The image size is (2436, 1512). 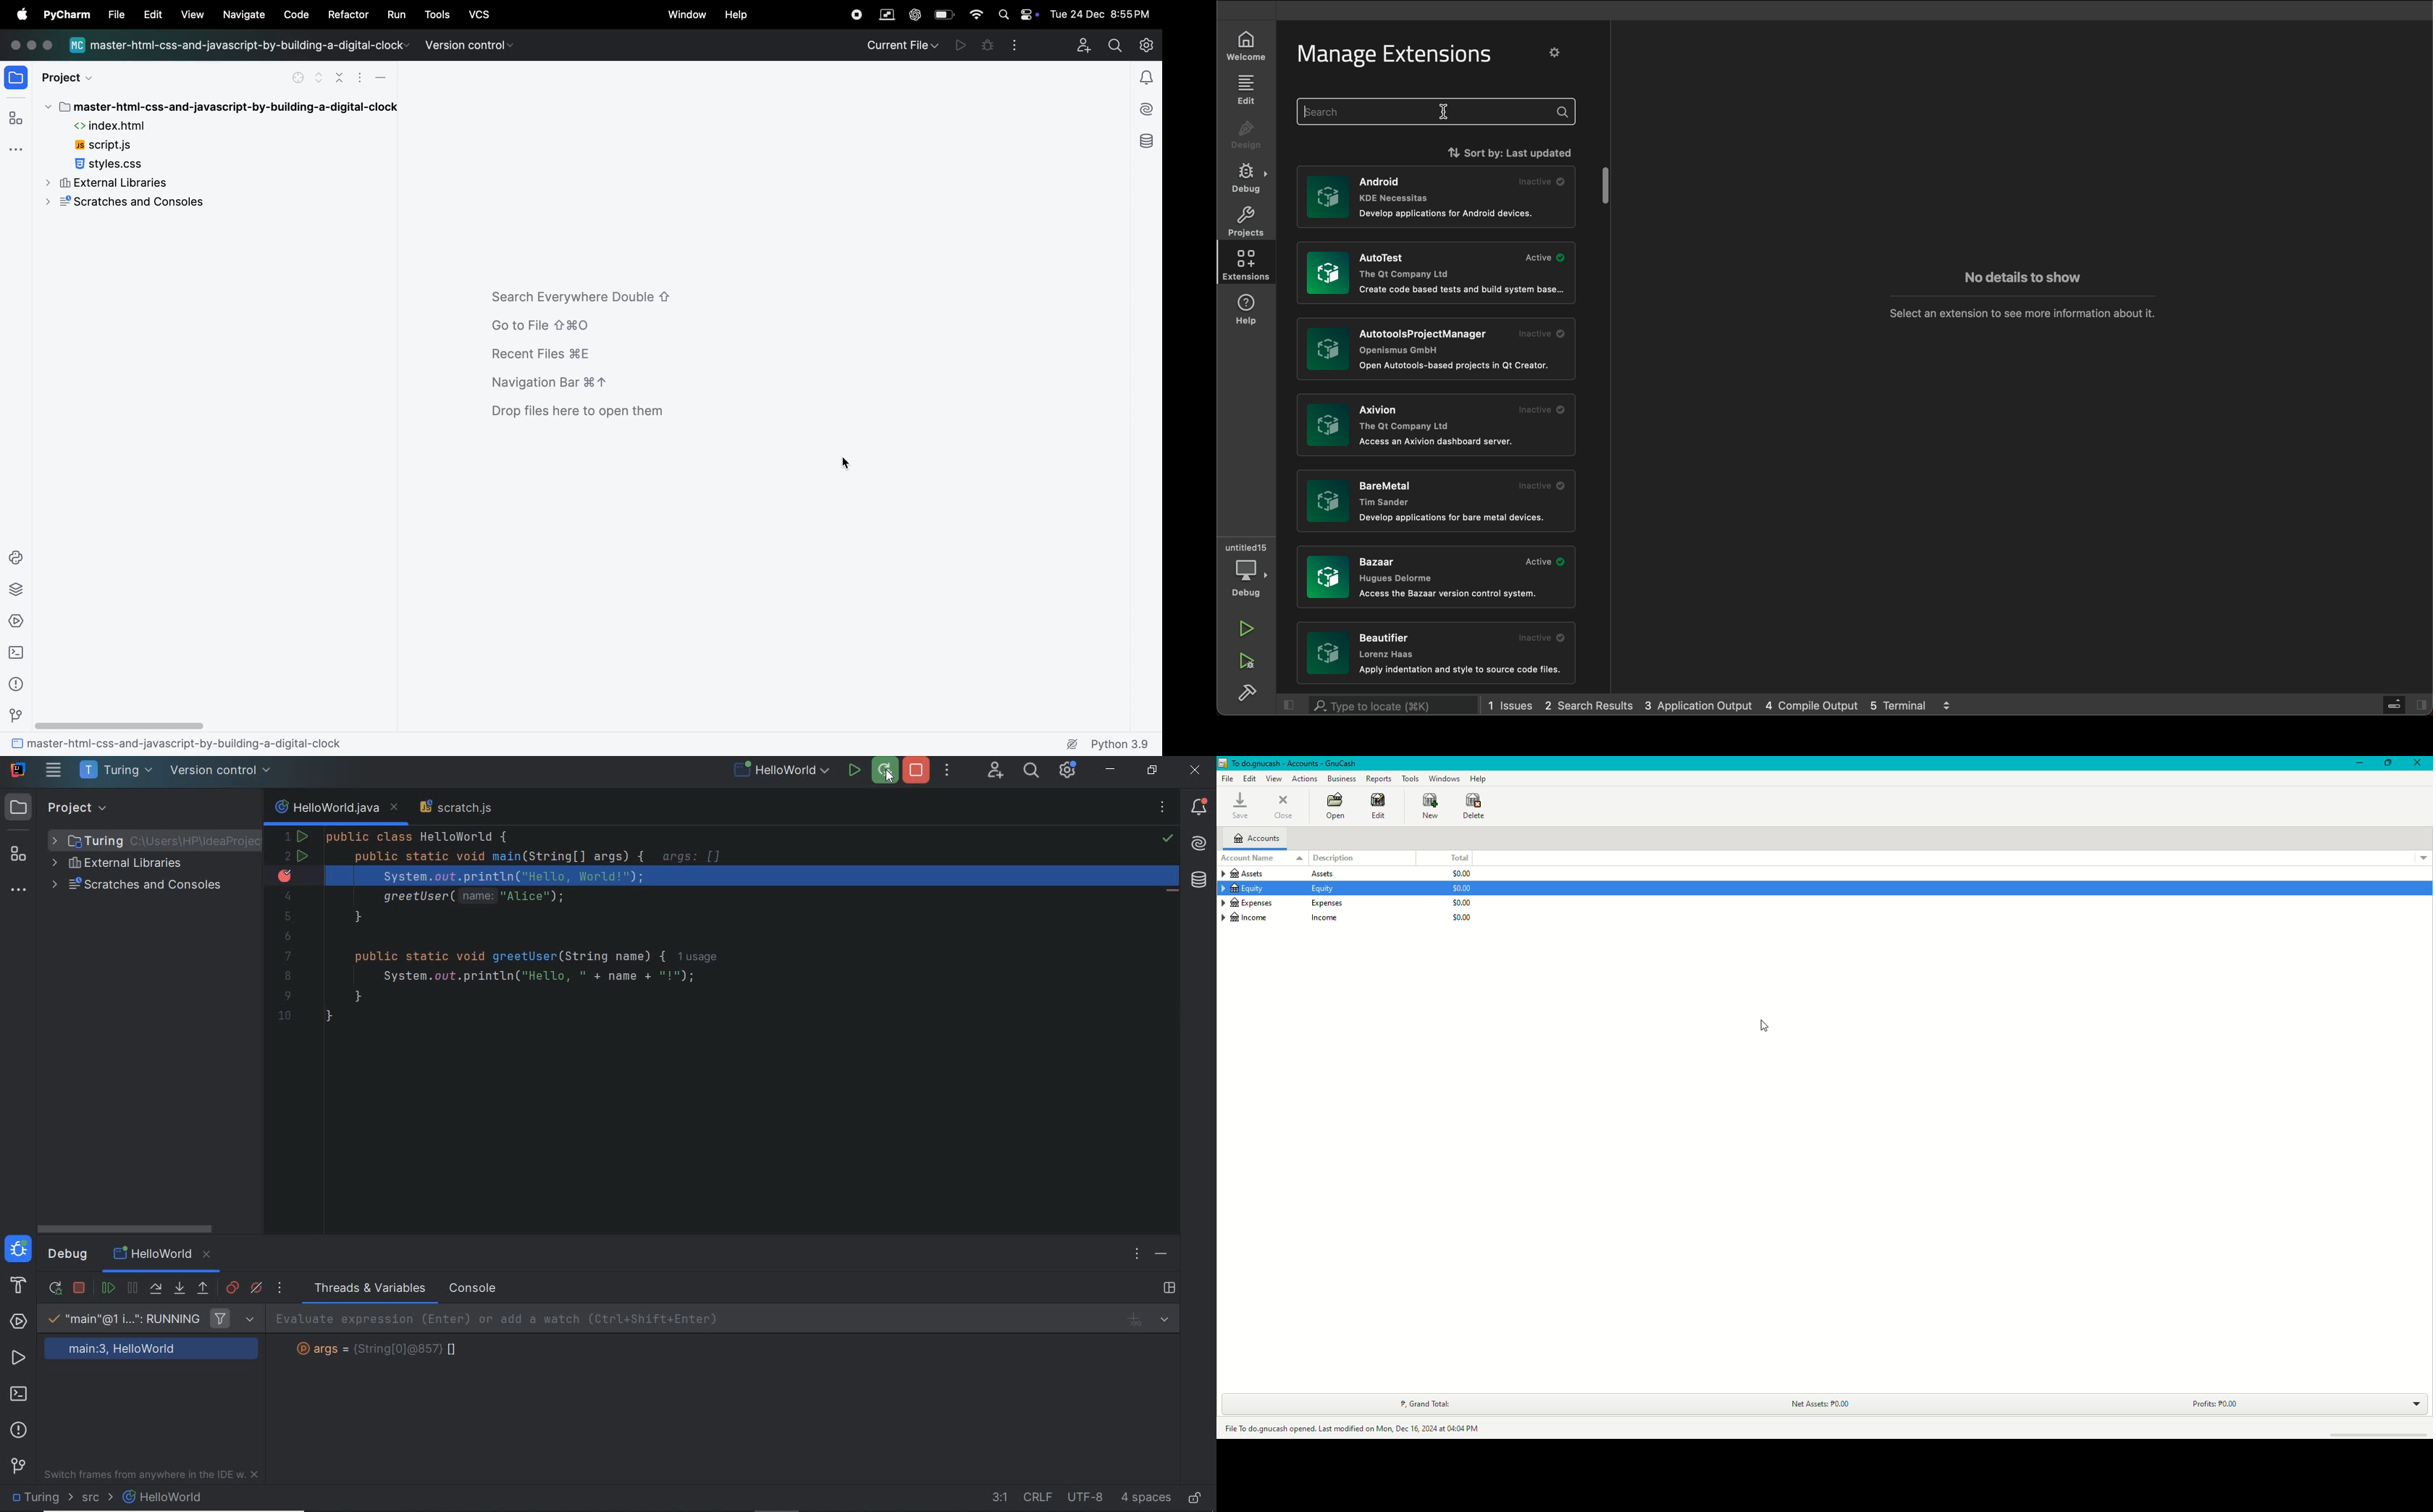 What do you see at coordinates (295, 13) in the screenshot?
I see `code` at bounding box center [295, 13].